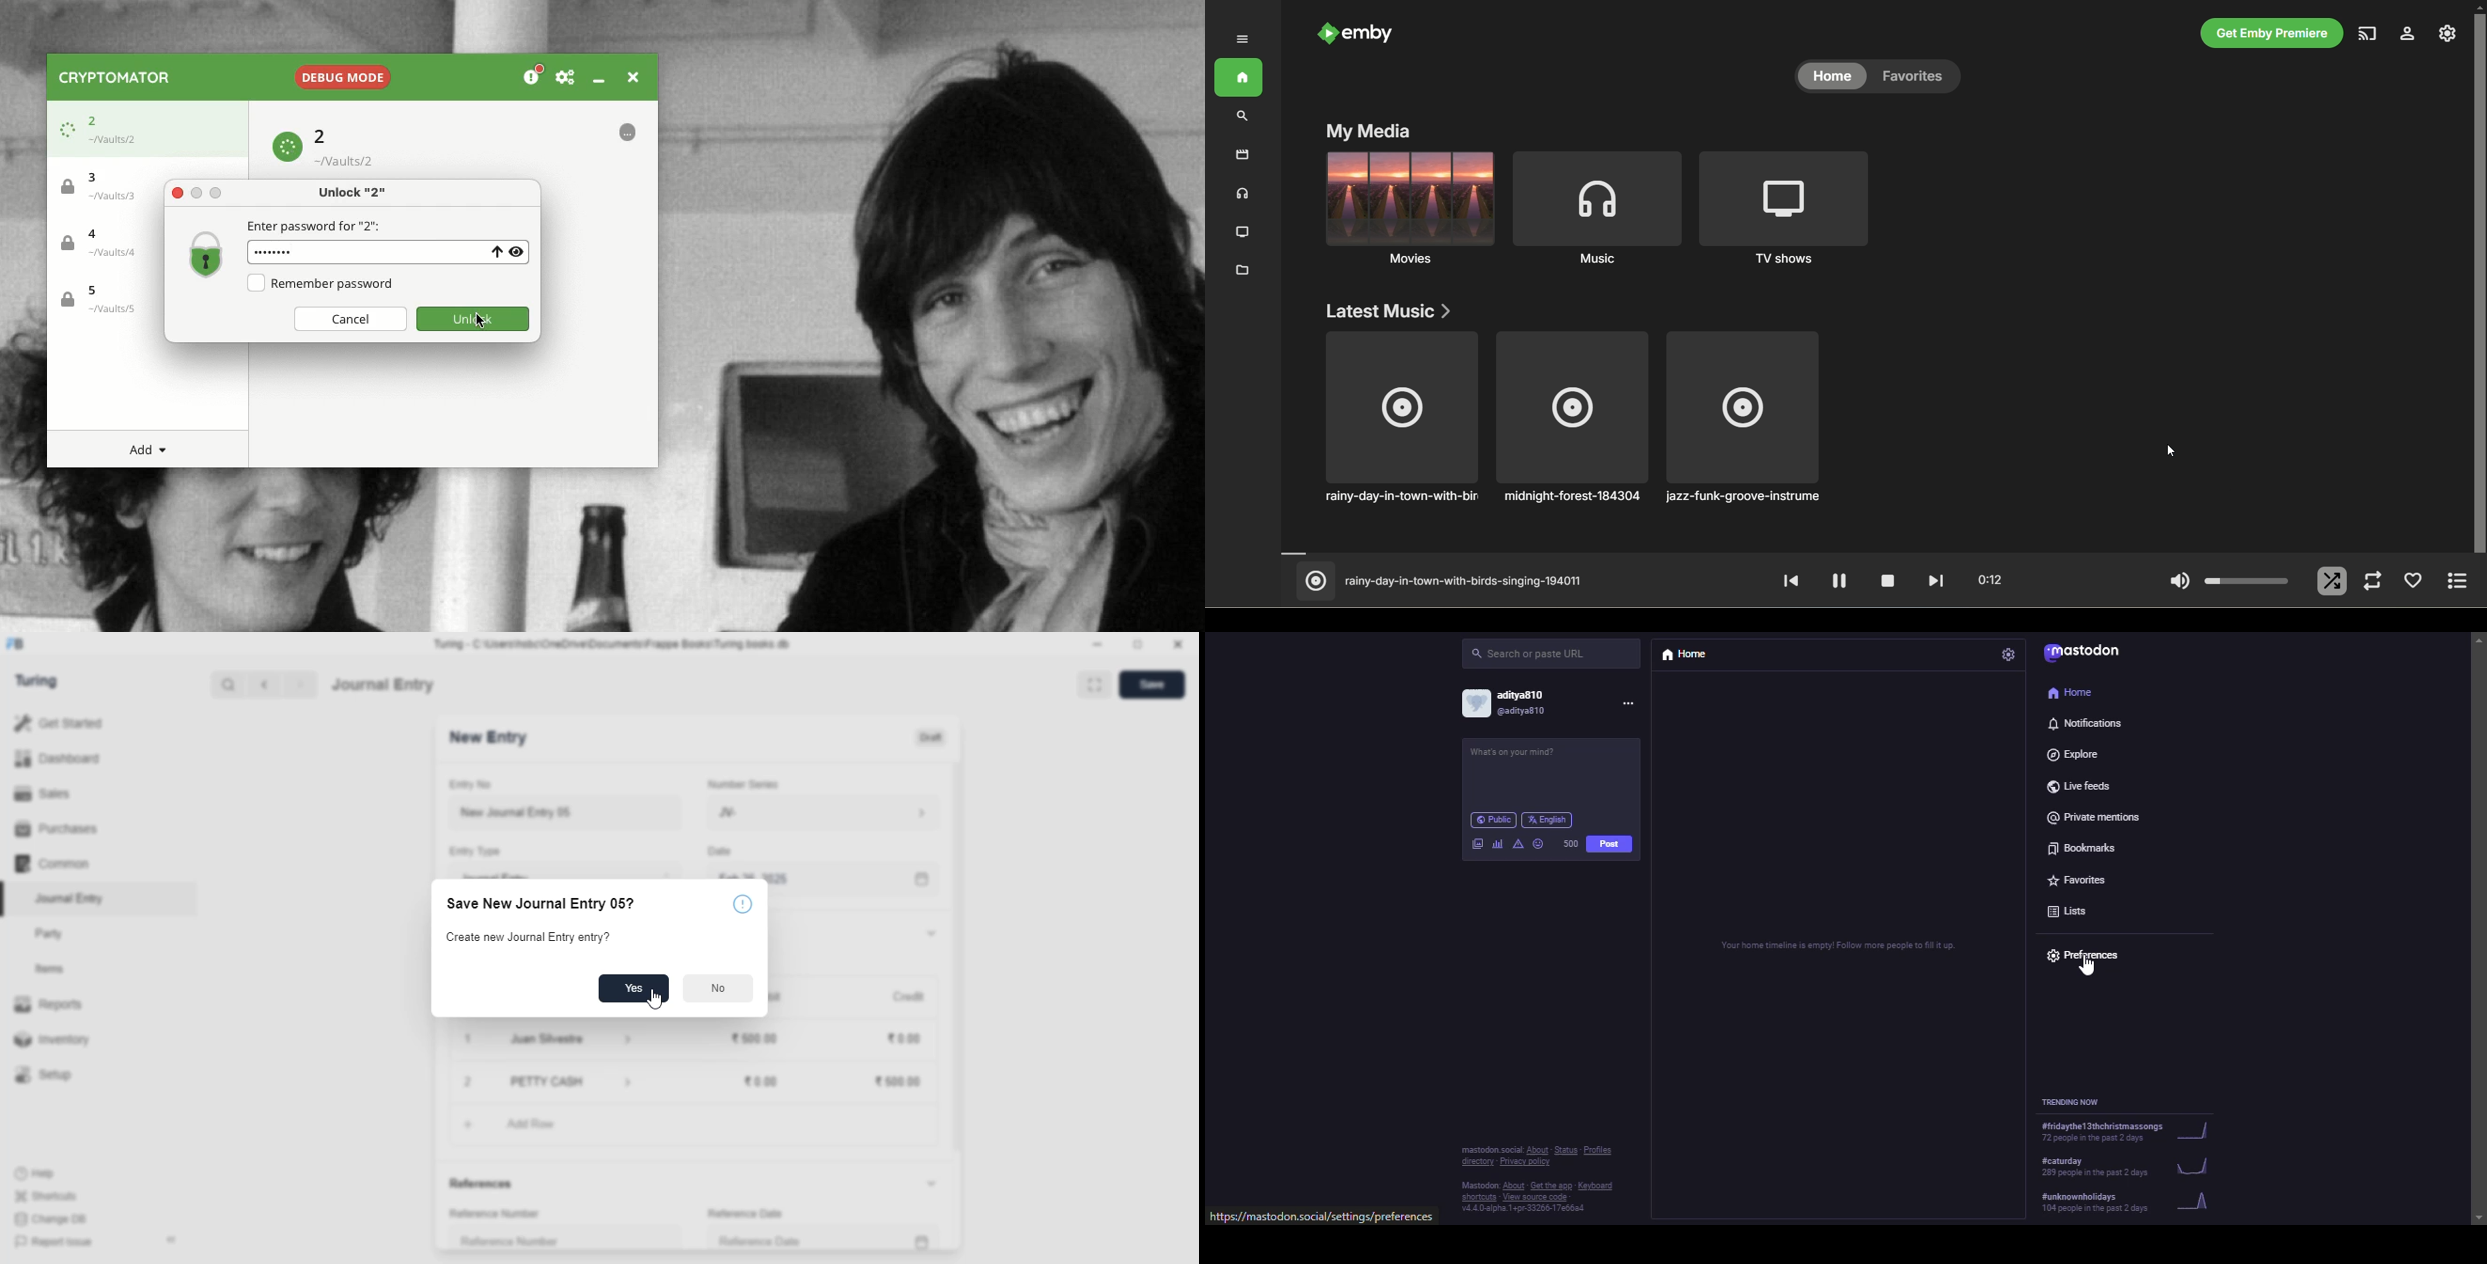 This screenshot has height=1288, width=2492. I want to click on 500, so click(1571, 842).